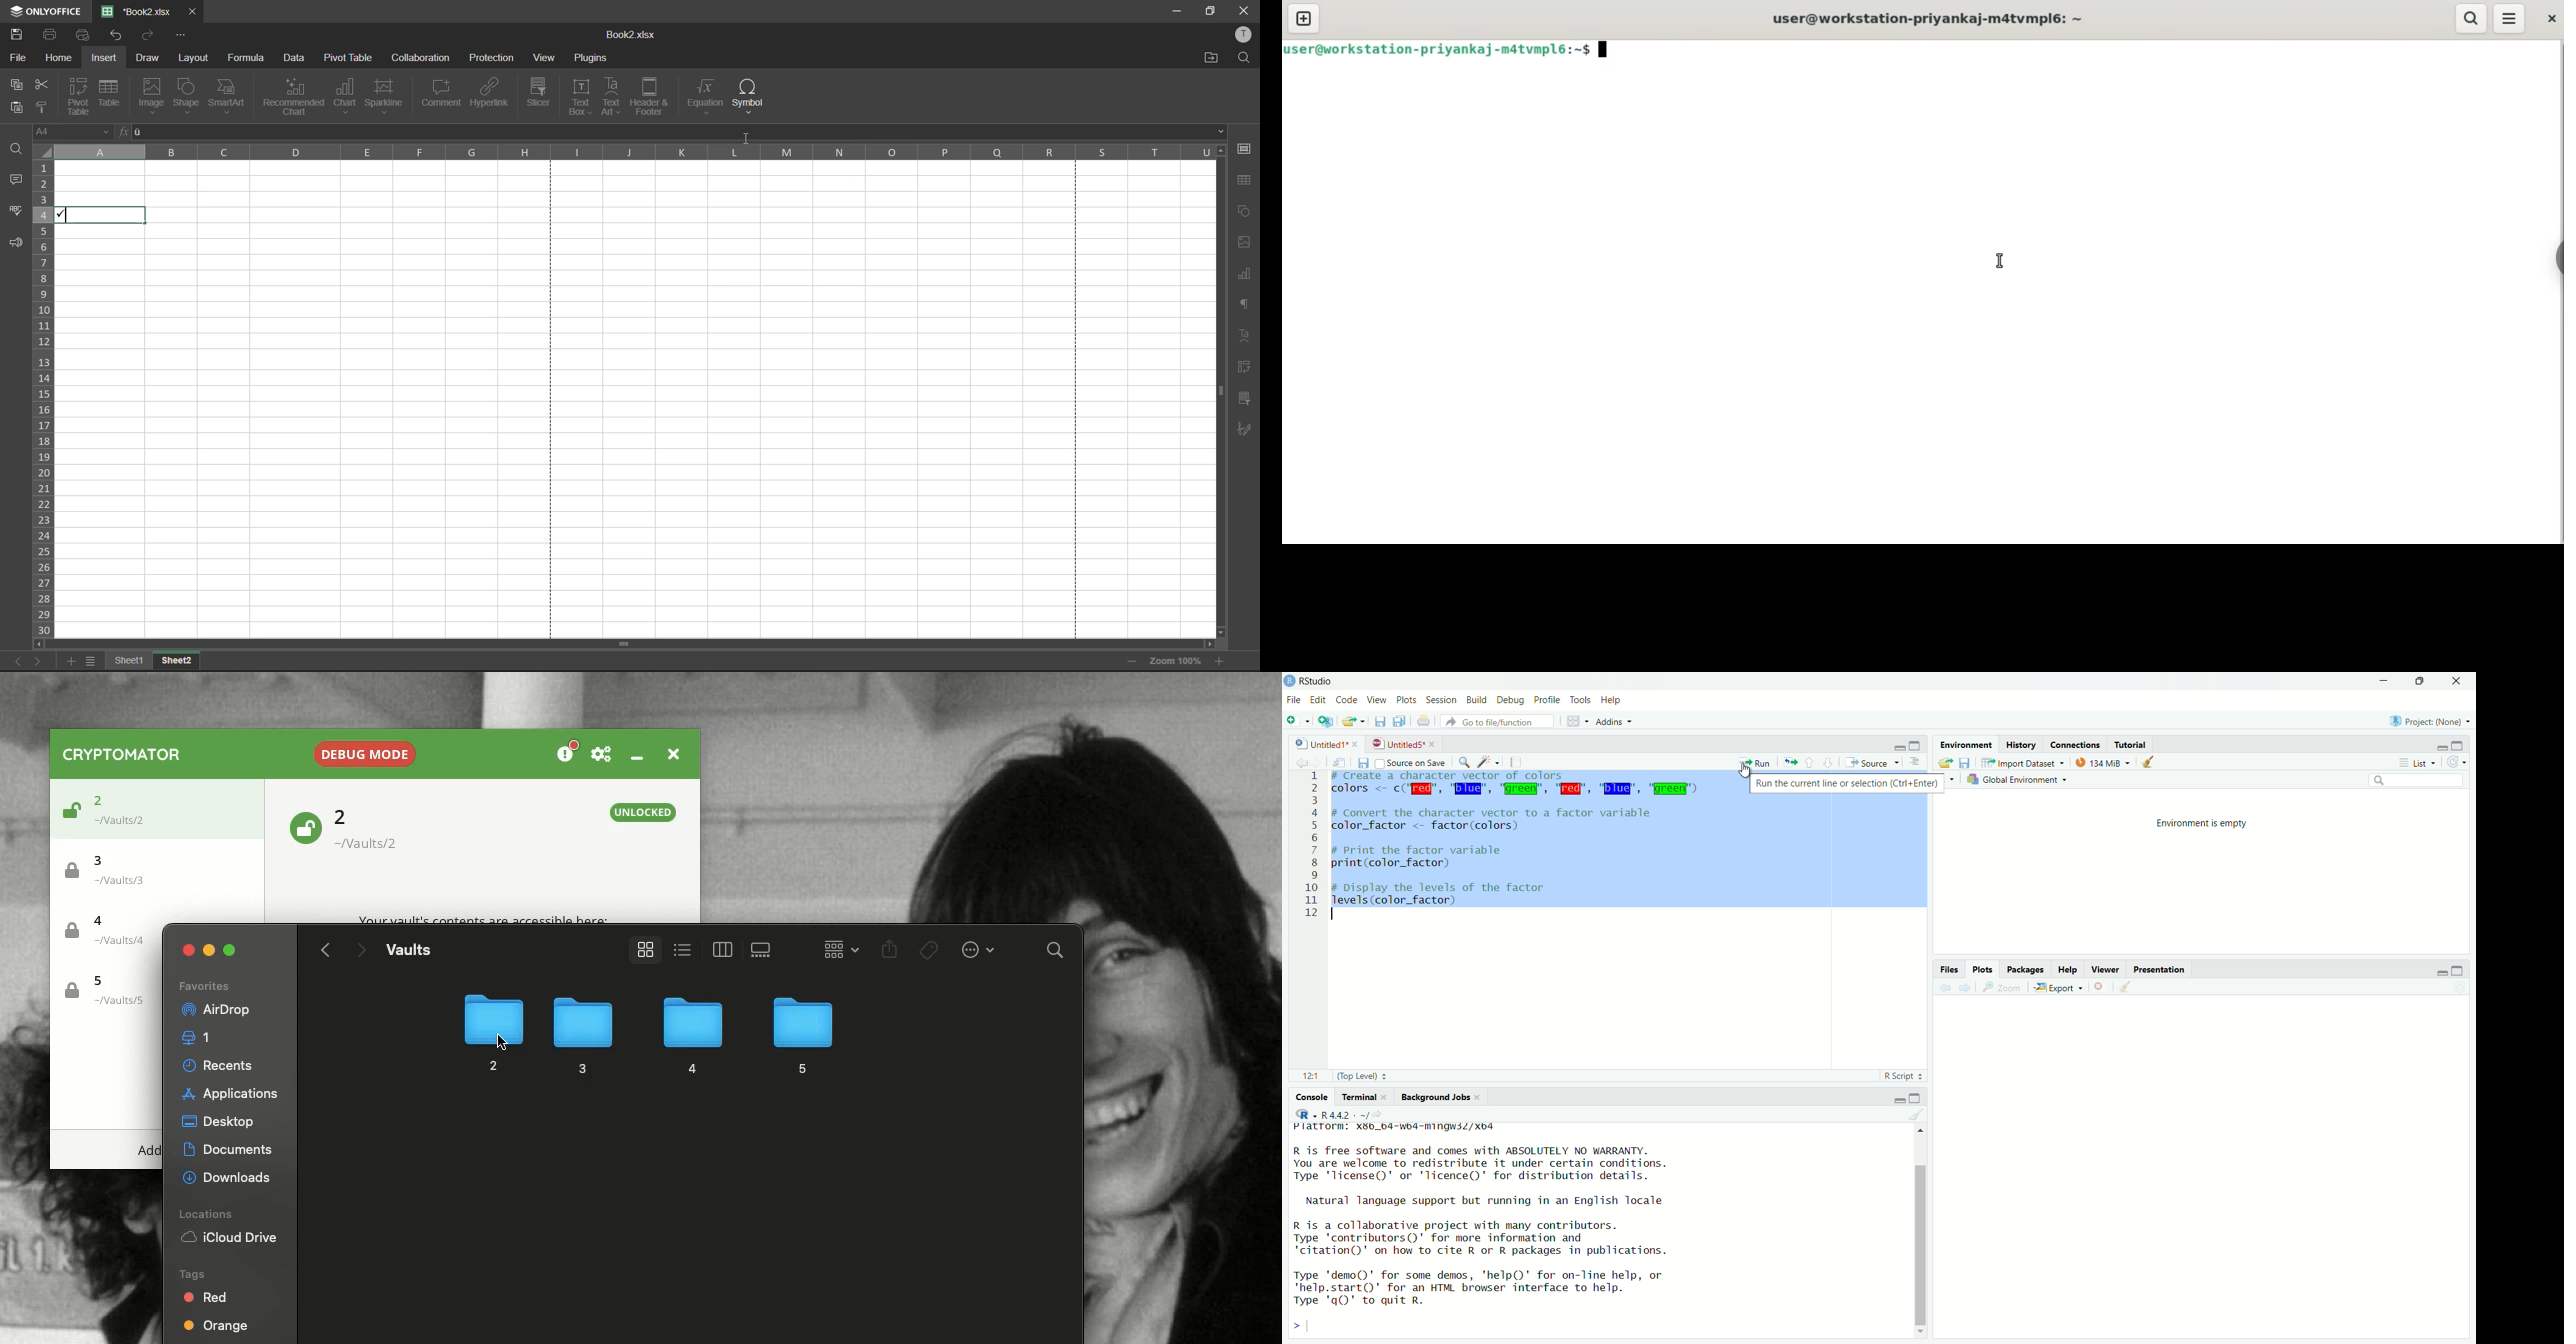 The image size is (2576, 1344). What do you see at coordinates (123, 754) in the screenshot?
I see `Cryptomator` at bounding box center [123, 754].